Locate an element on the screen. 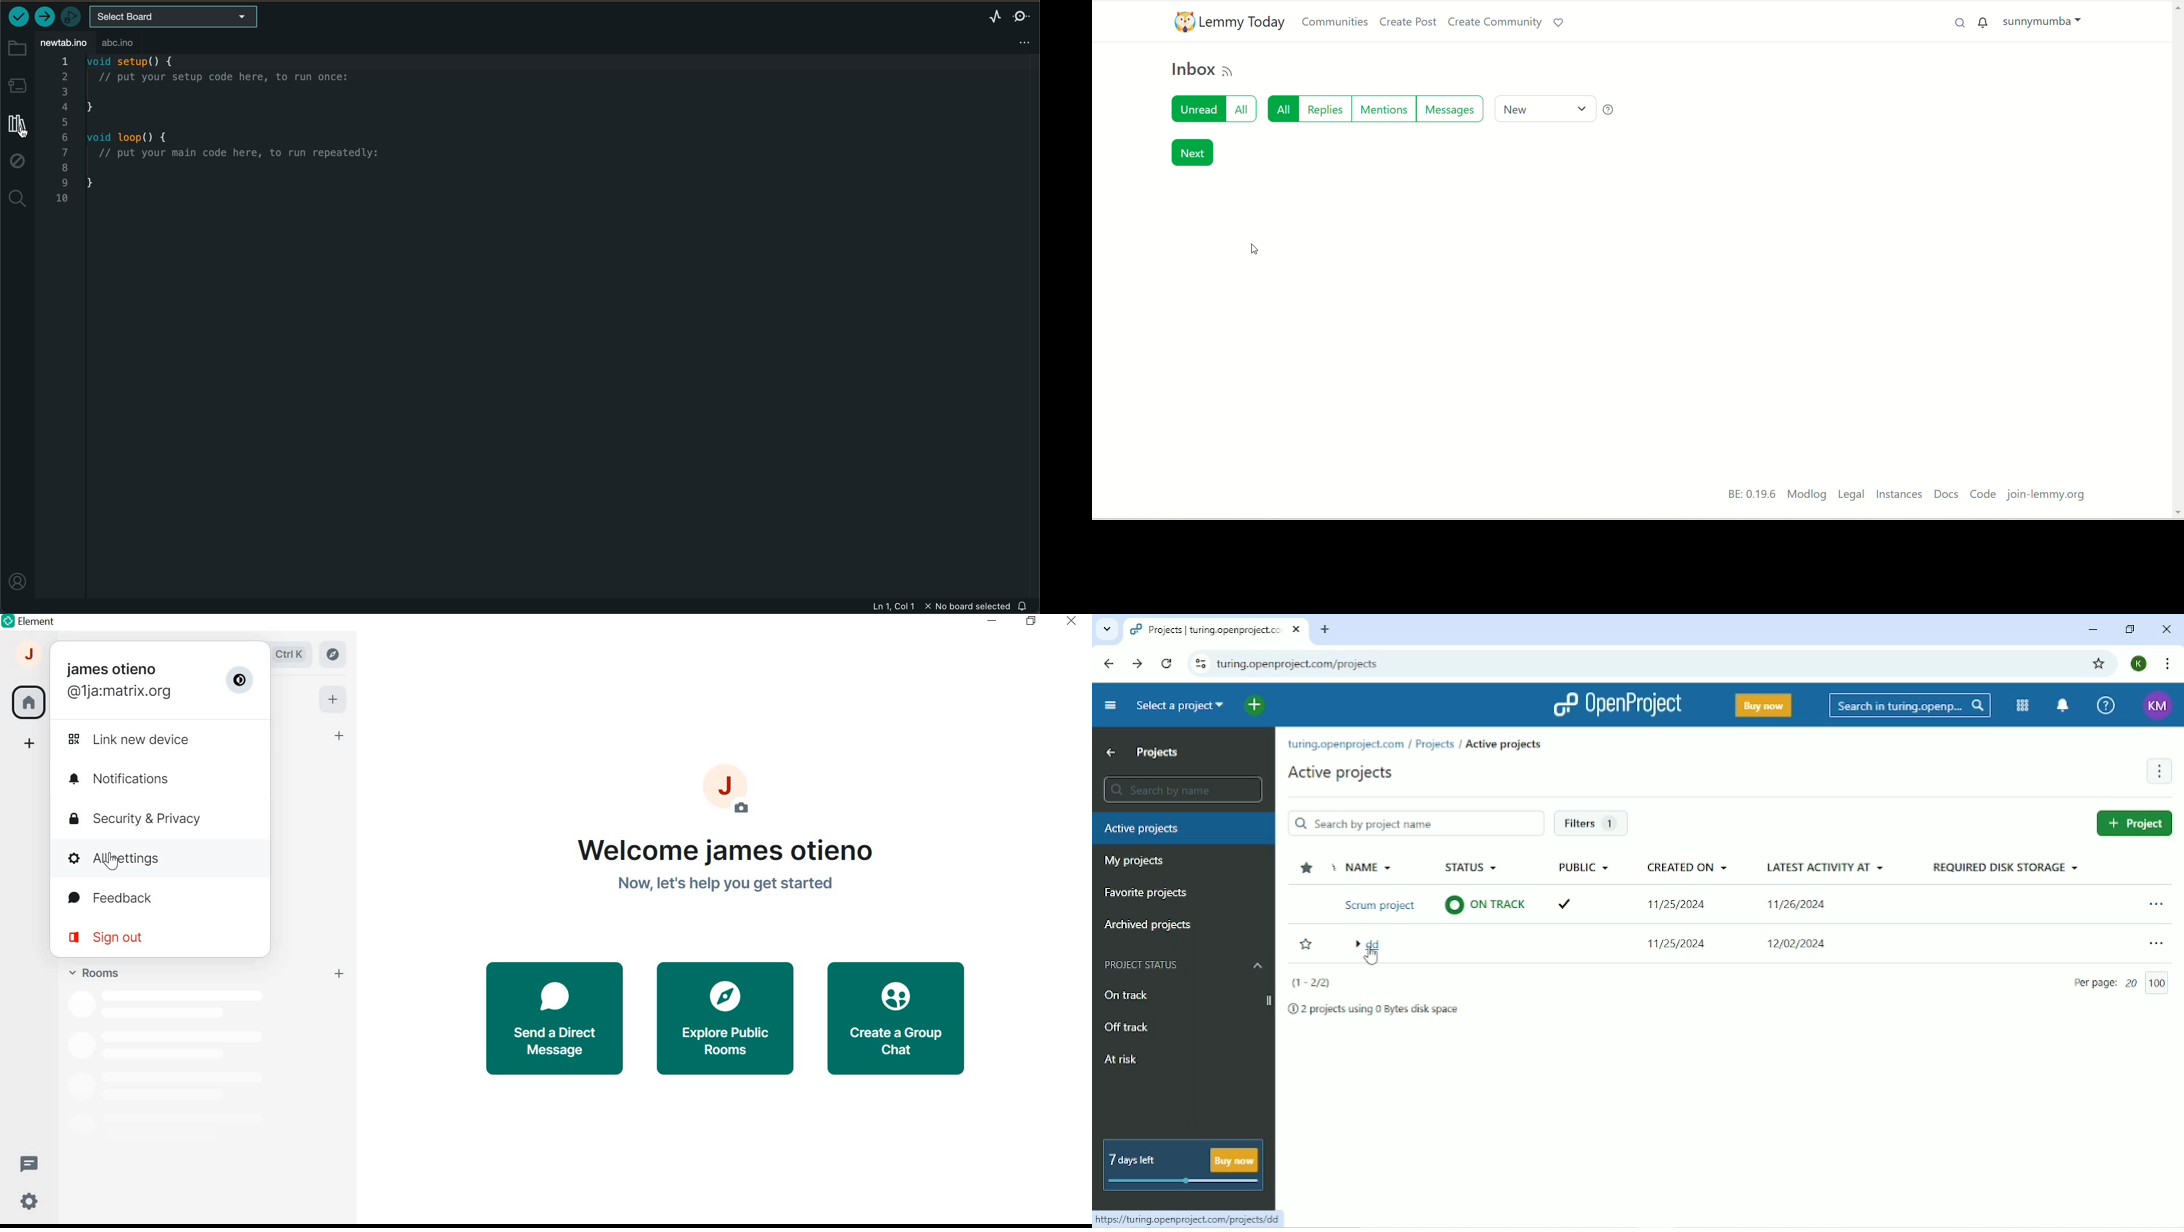 This screenshot has width=2184, height=1232. CLOSE is located at coordinates (1068, 620).